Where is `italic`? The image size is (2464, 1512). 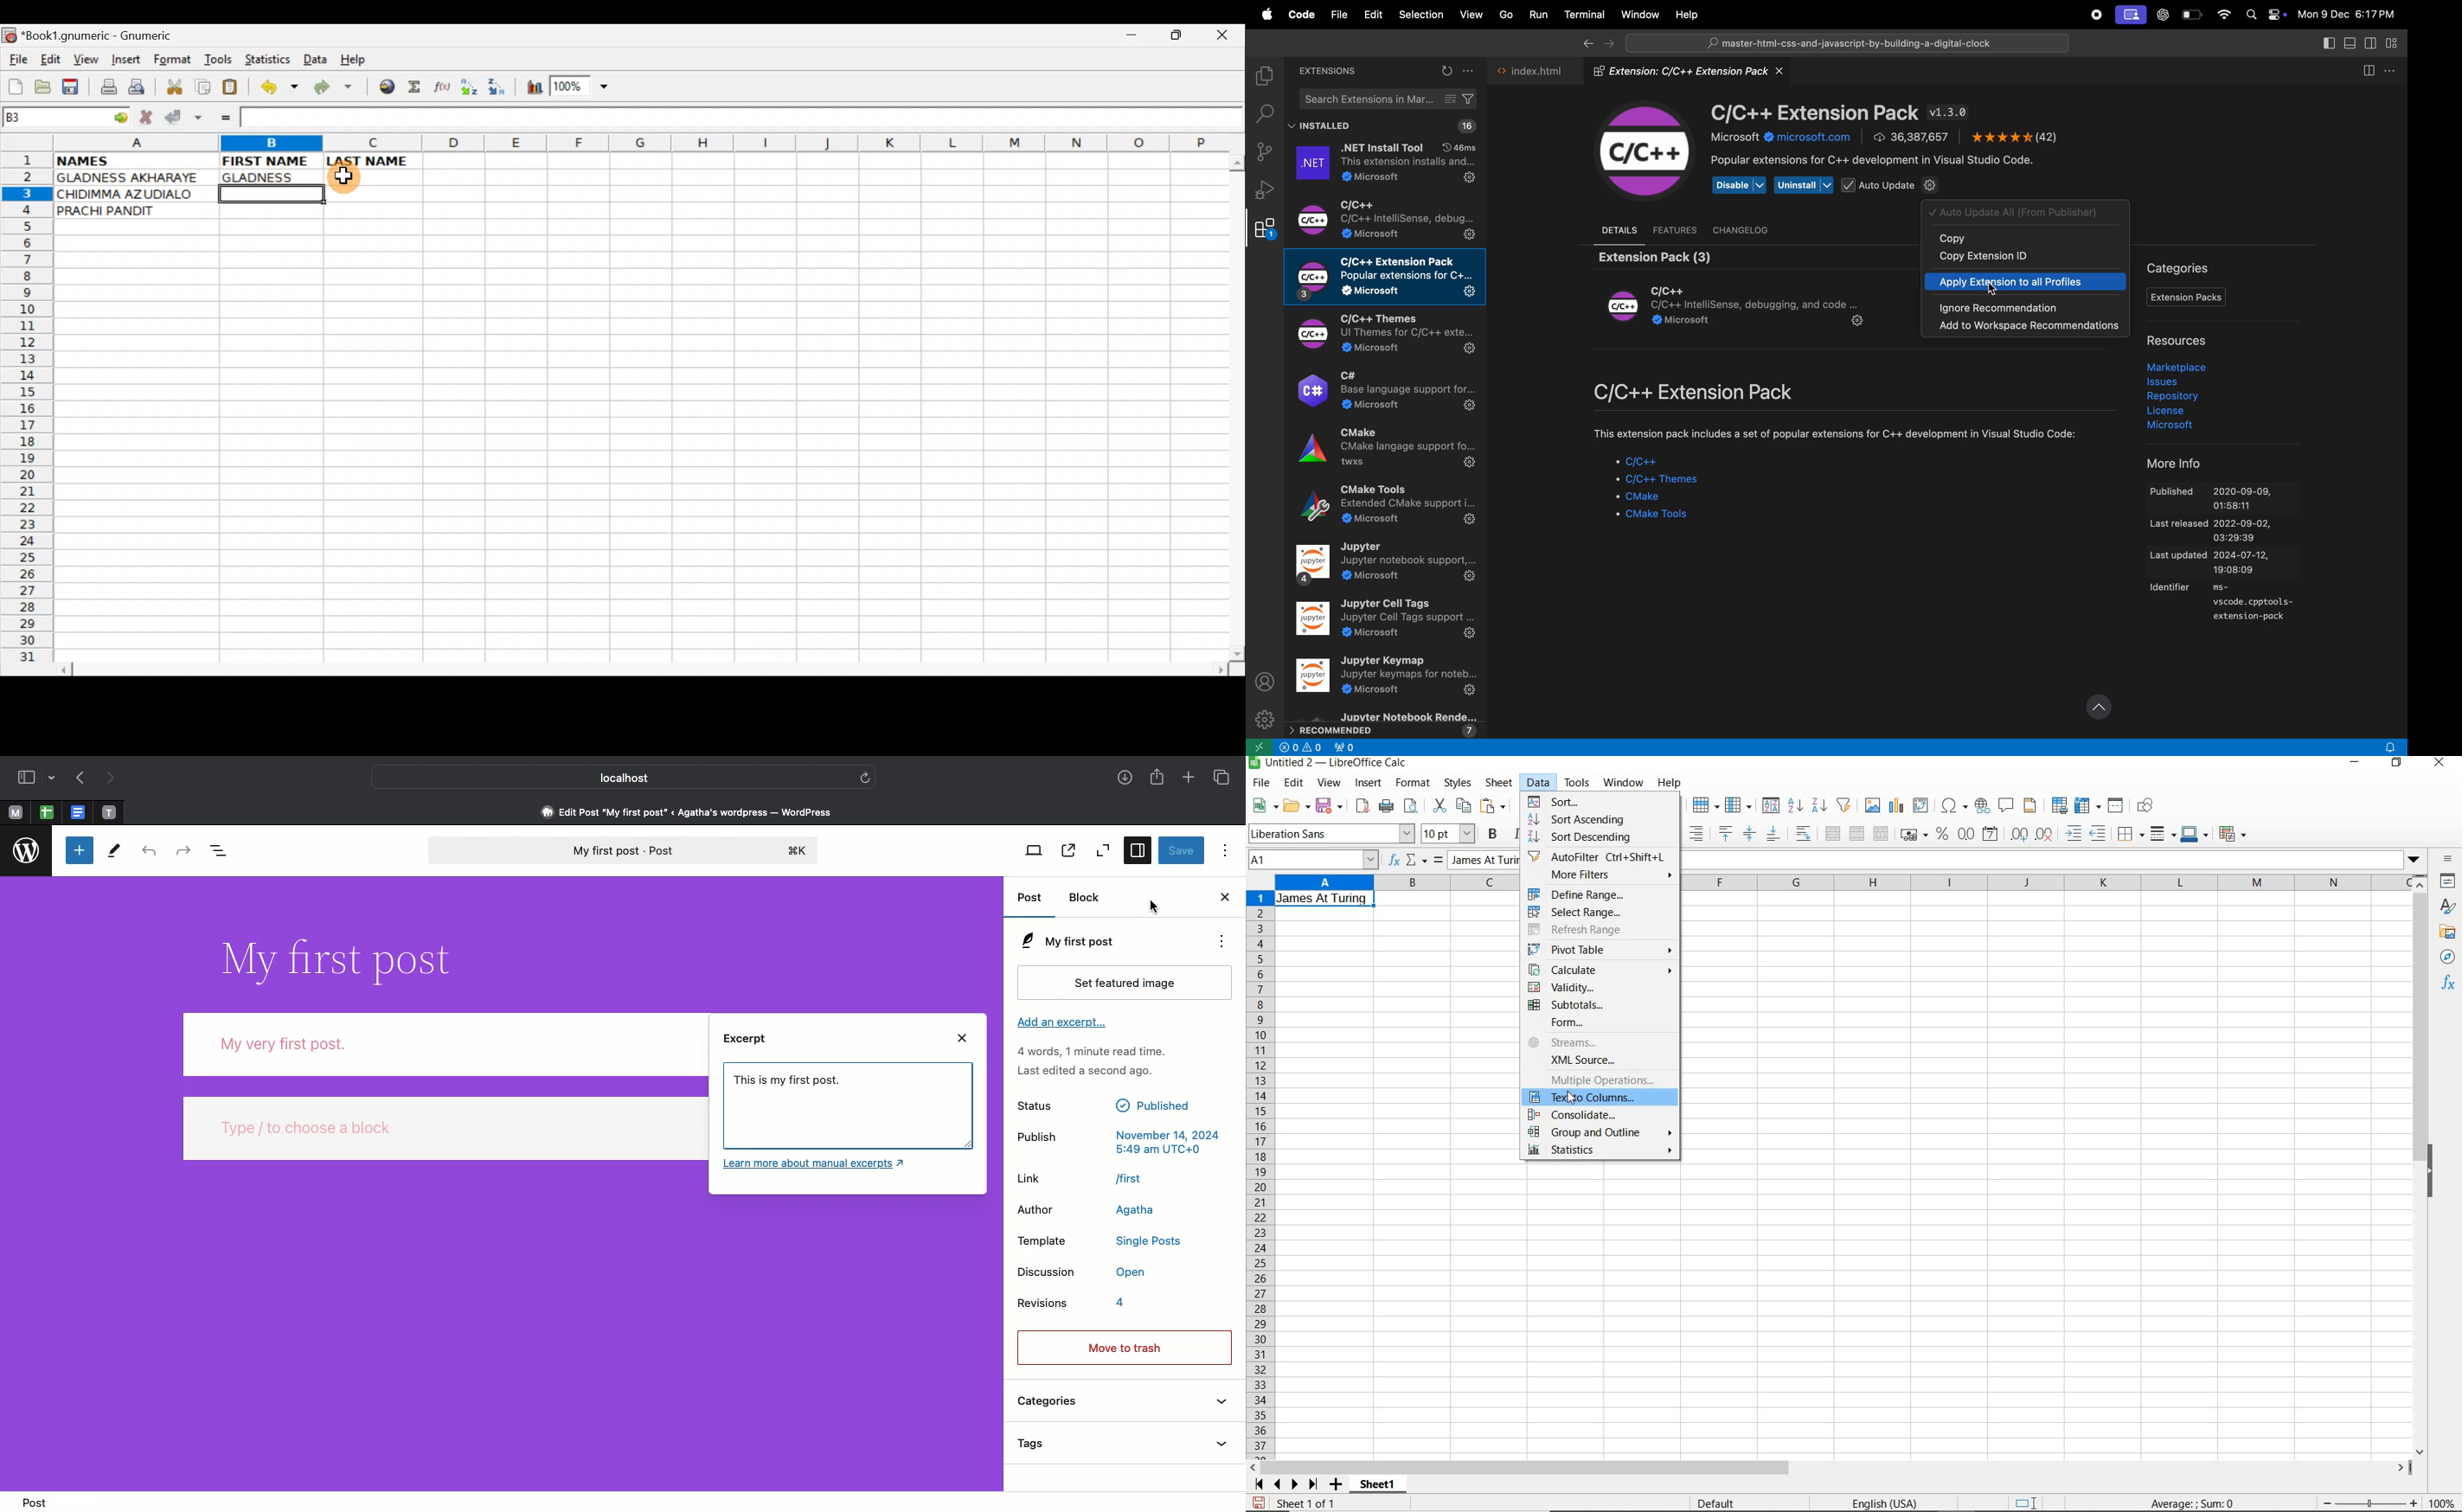
italic is located at coordinates (1517, 833).